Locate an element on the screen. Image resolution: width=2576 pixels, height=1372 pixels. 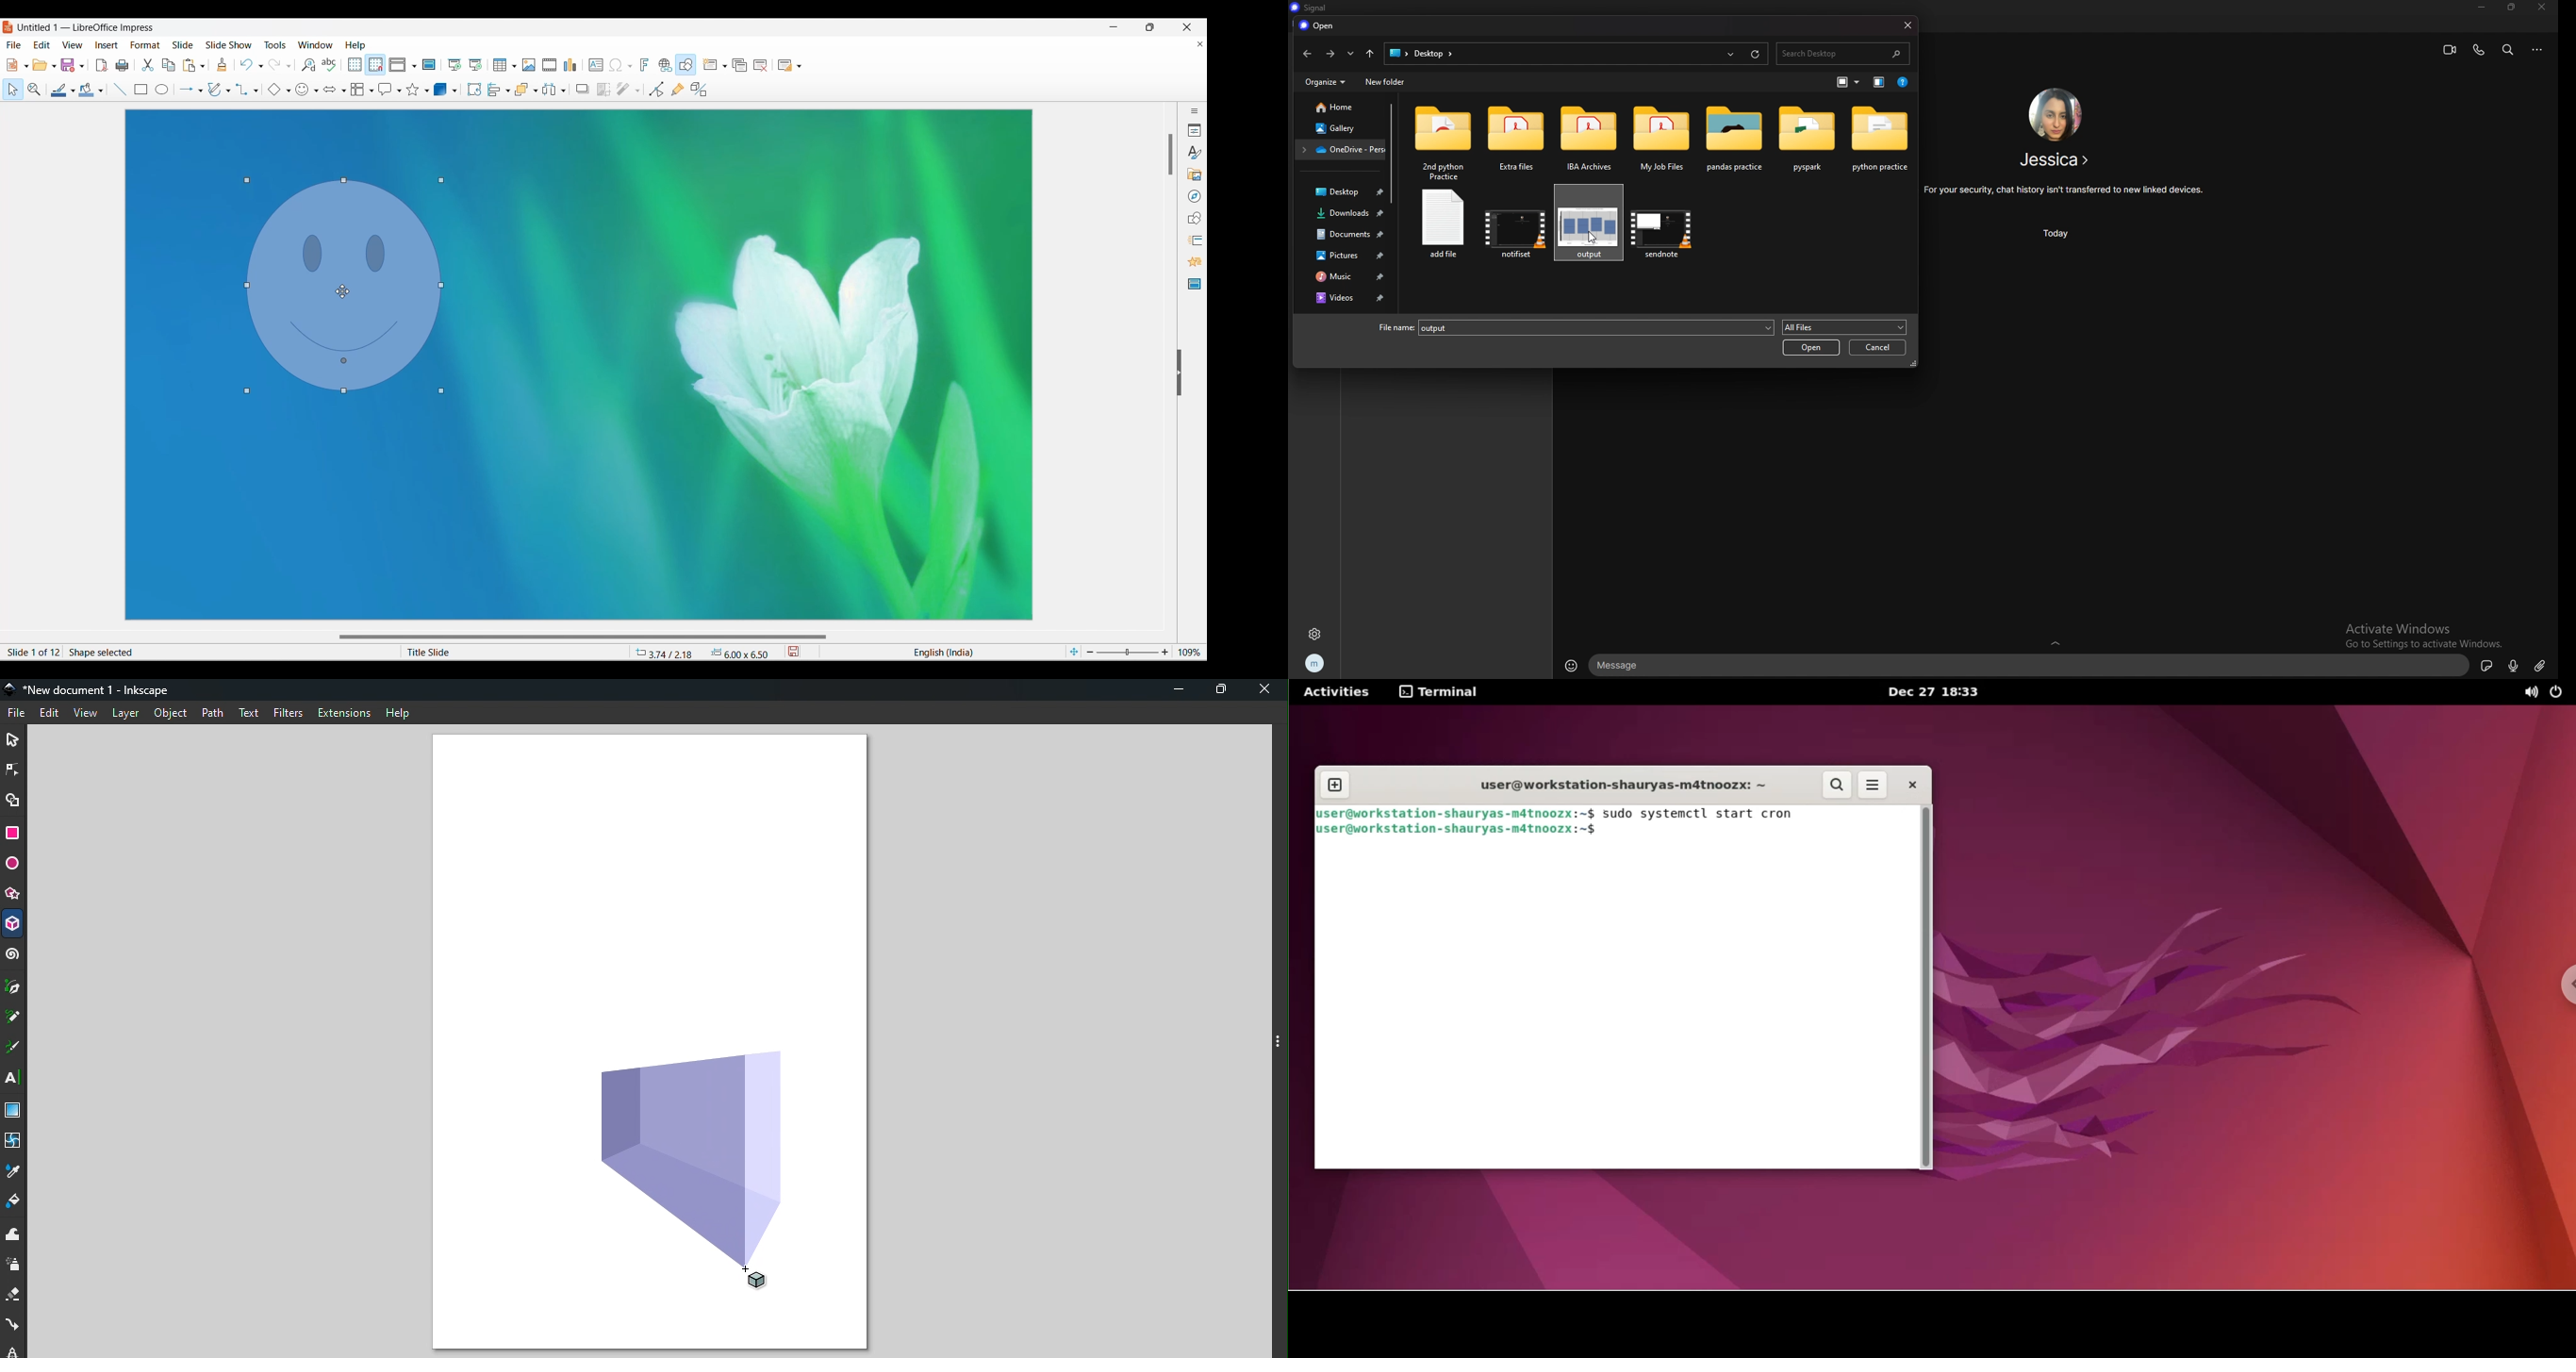
Selected objects to distribute option is located at coordinates (550, 89).